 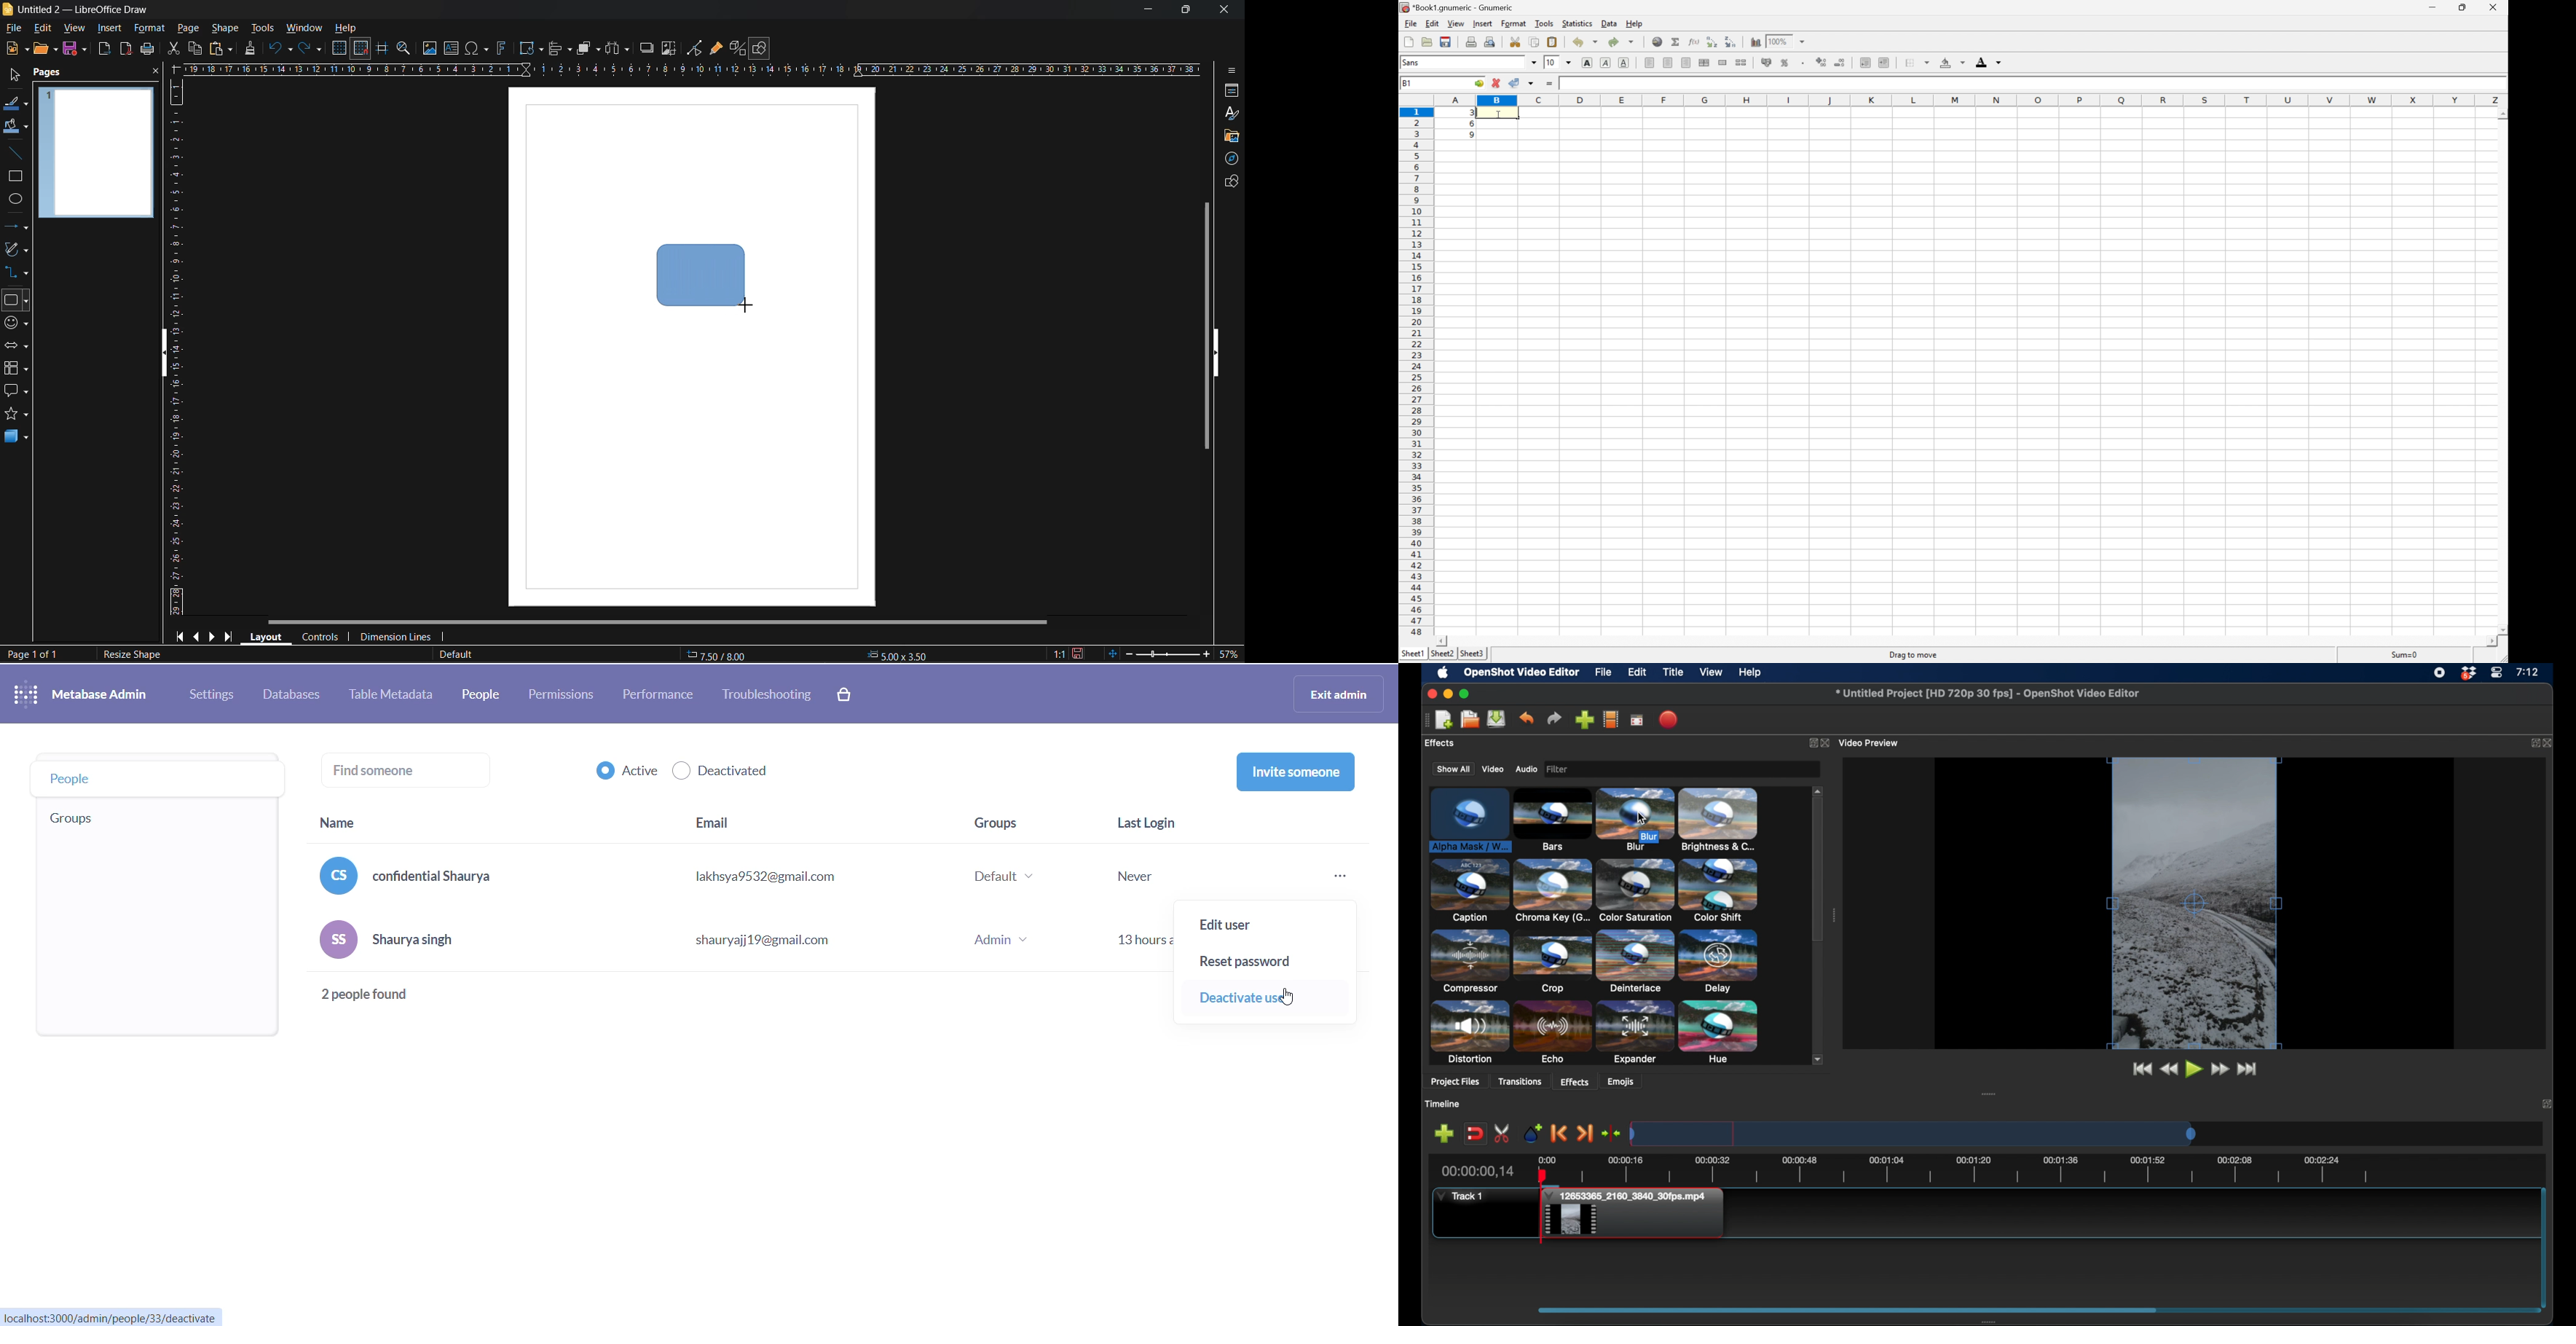 I want to click on bars, so click(x=1553, y=820).